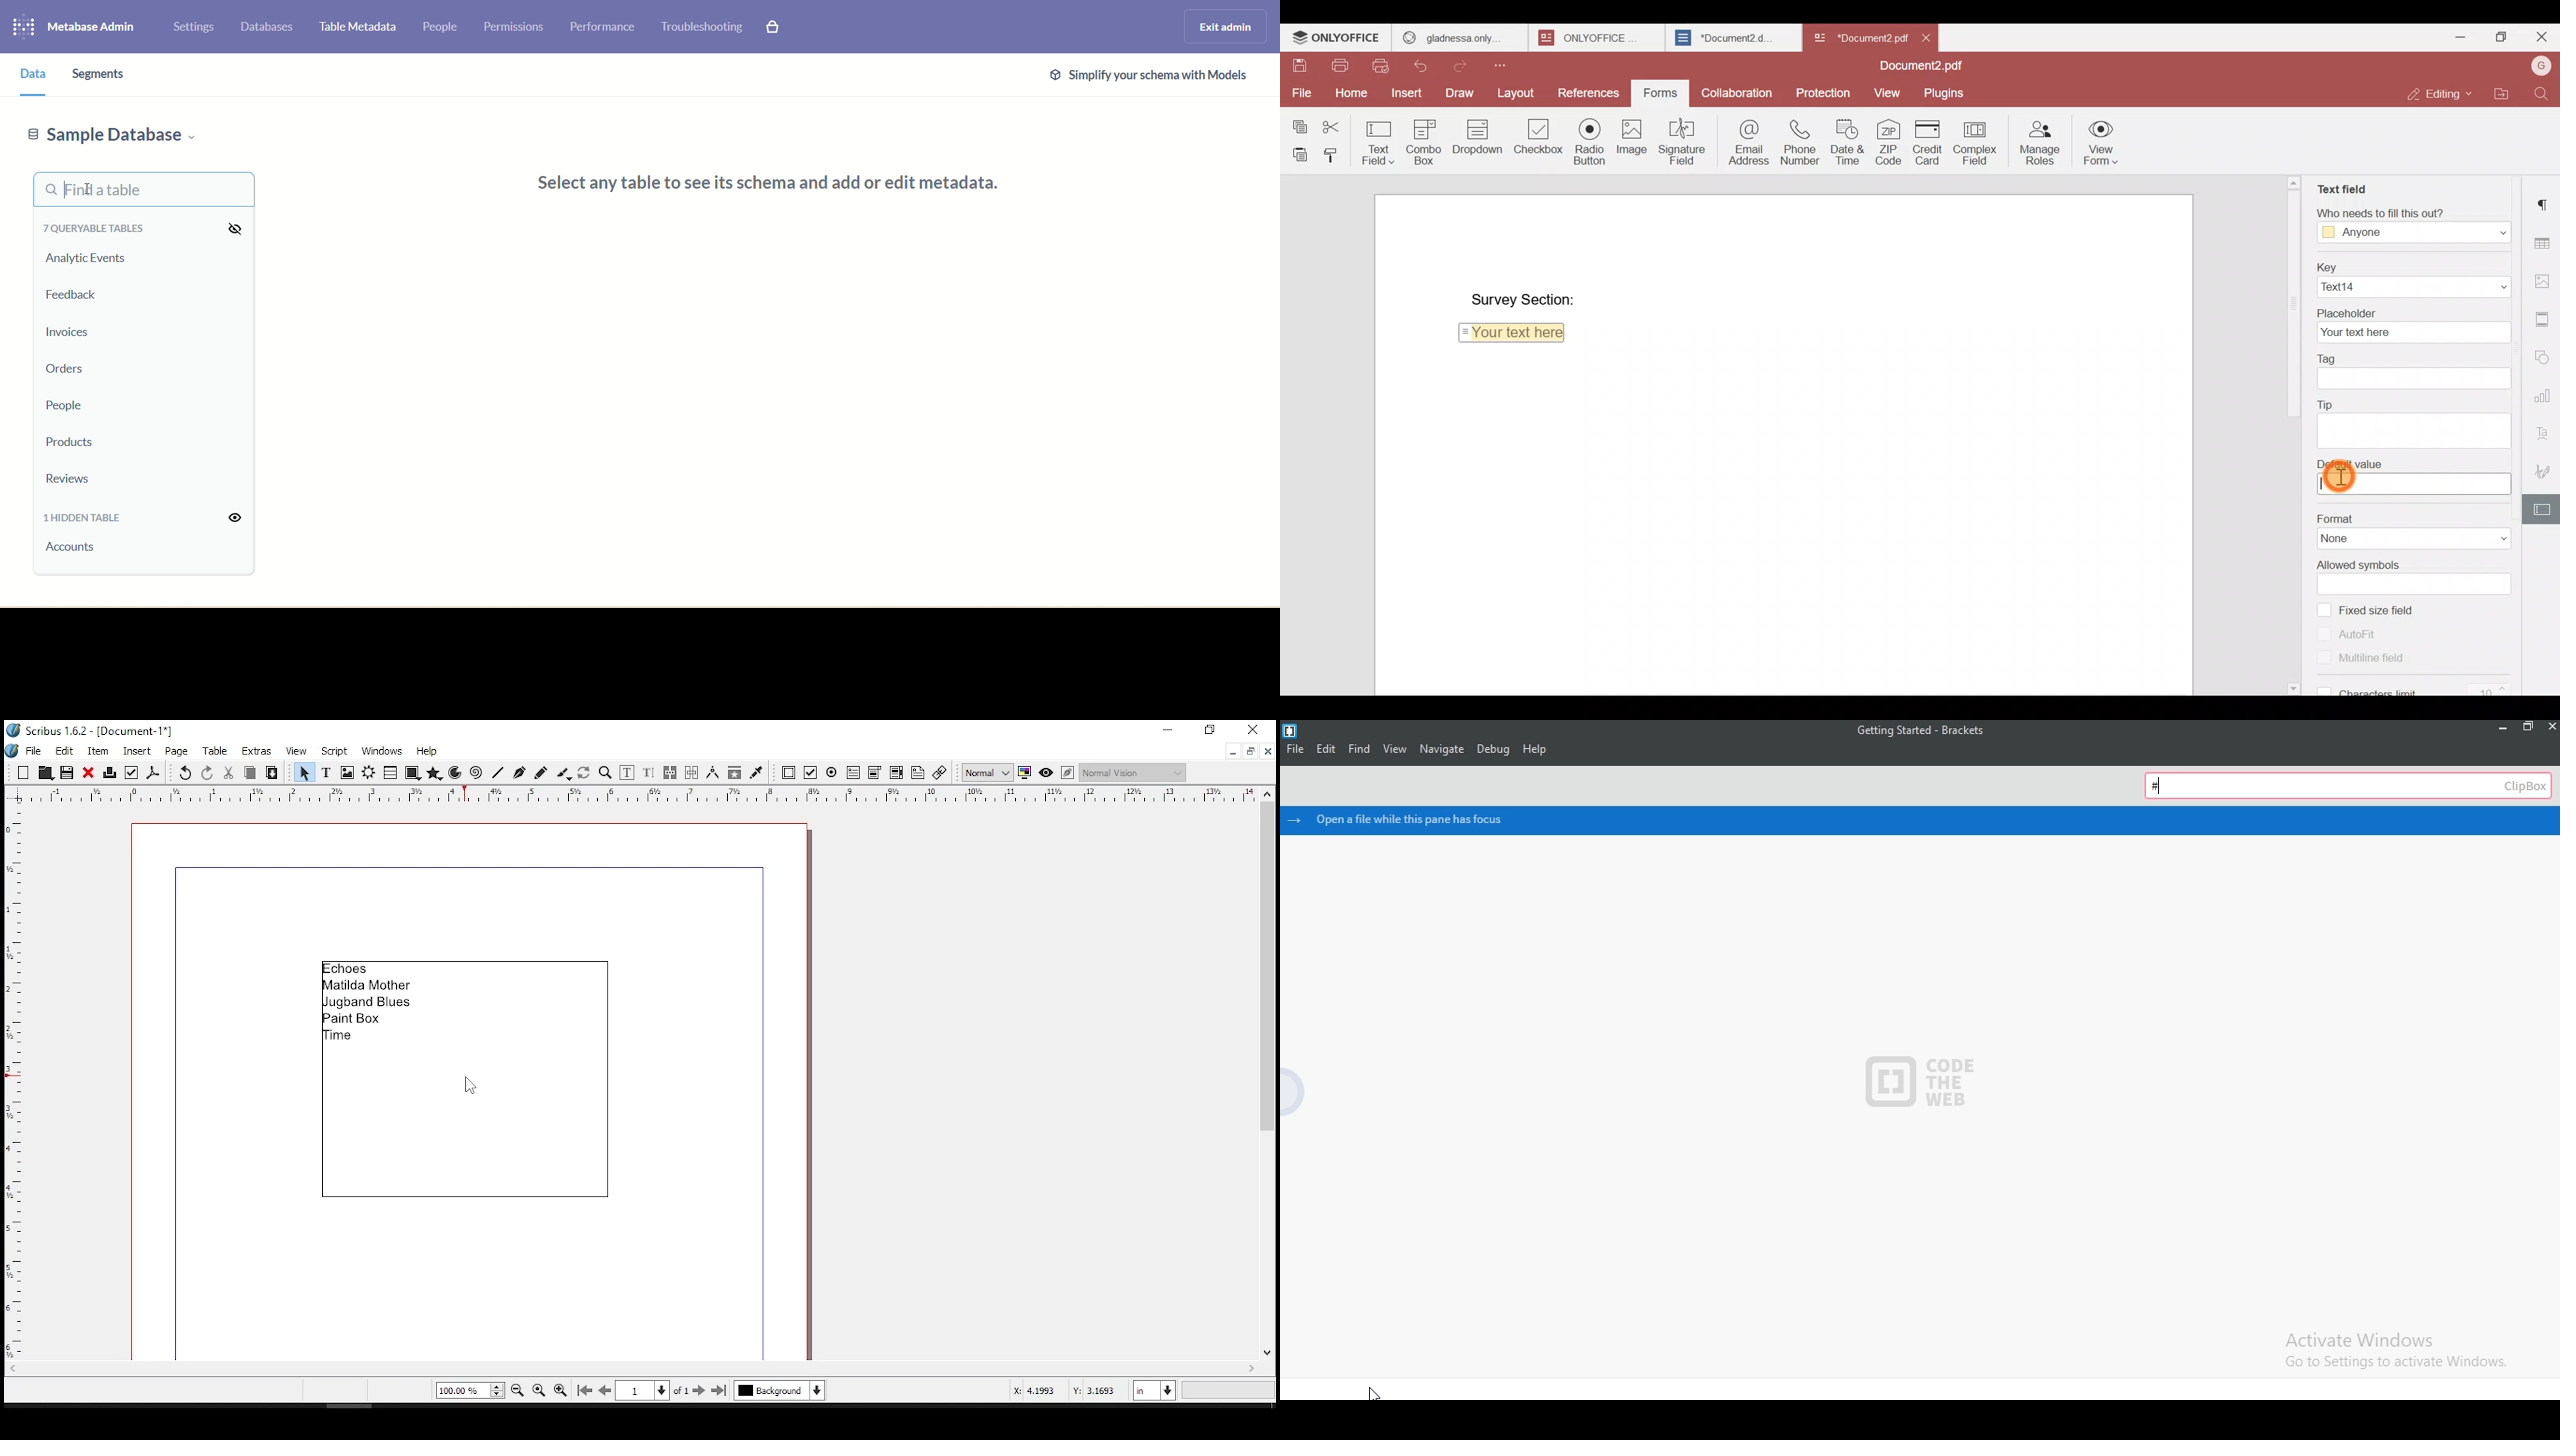 This screenshot has height=1456, width=2576. Describe the element at coordinates (2417, 429) in the screenshot. I see `text` at that location.